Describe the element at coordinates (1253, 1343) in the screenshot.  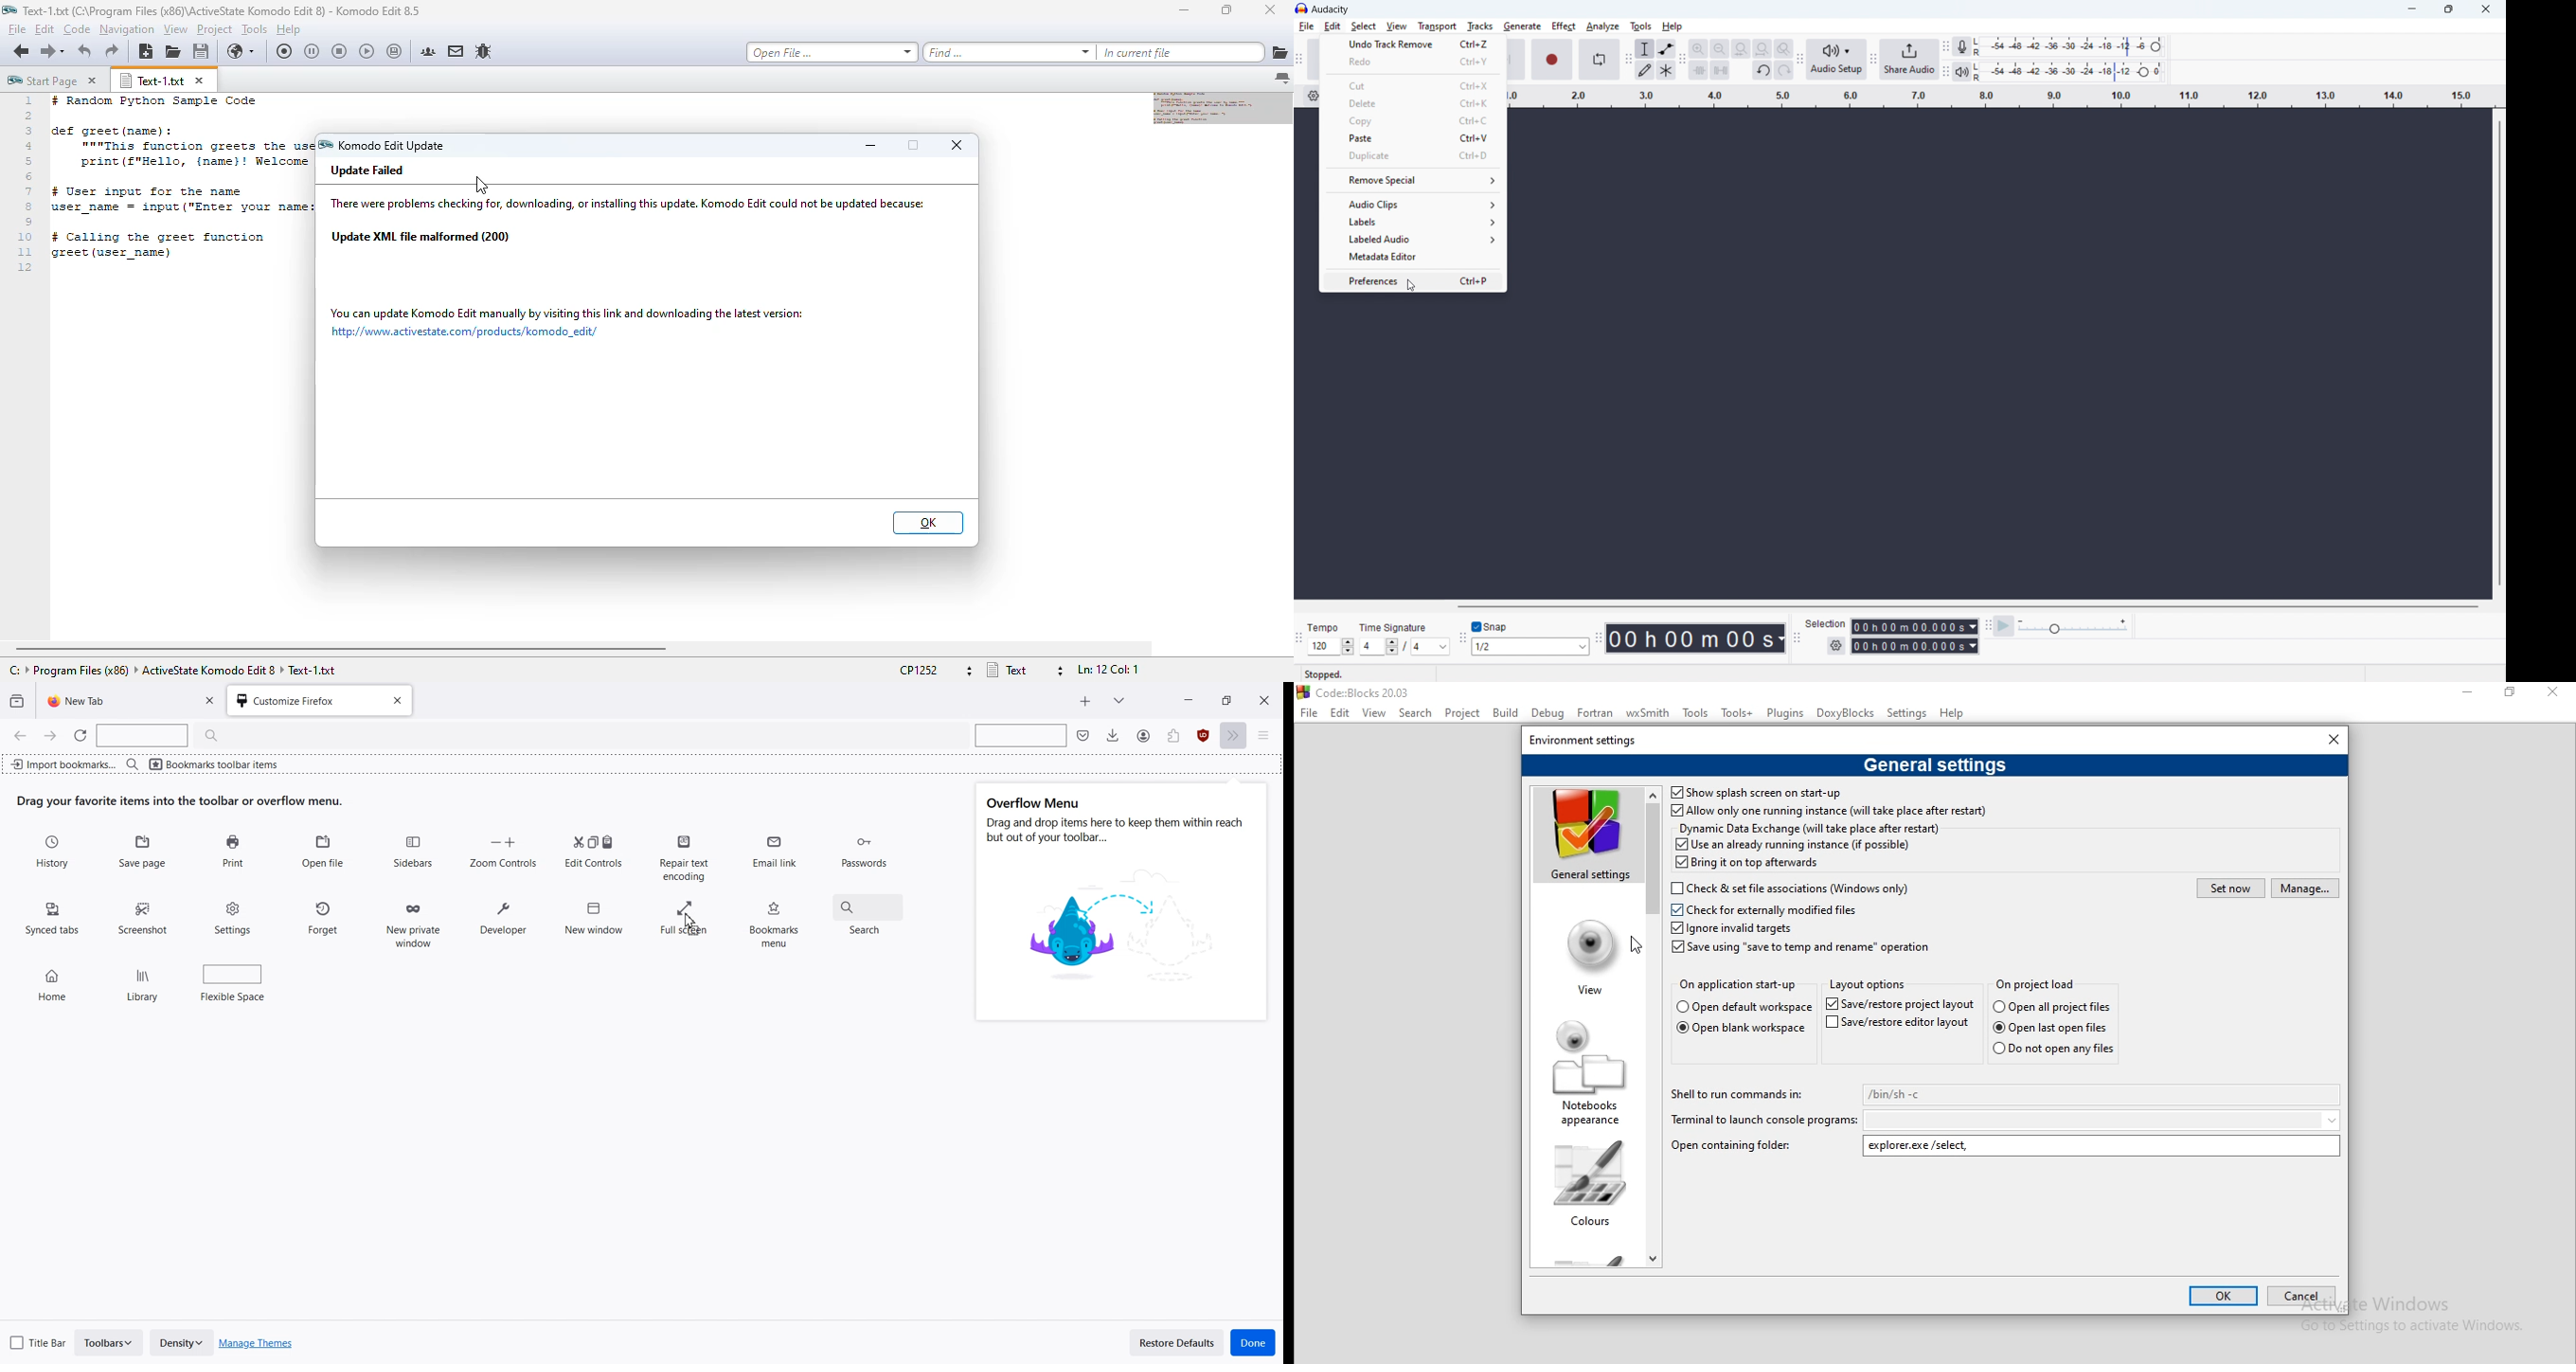
I see `Done` at that location.